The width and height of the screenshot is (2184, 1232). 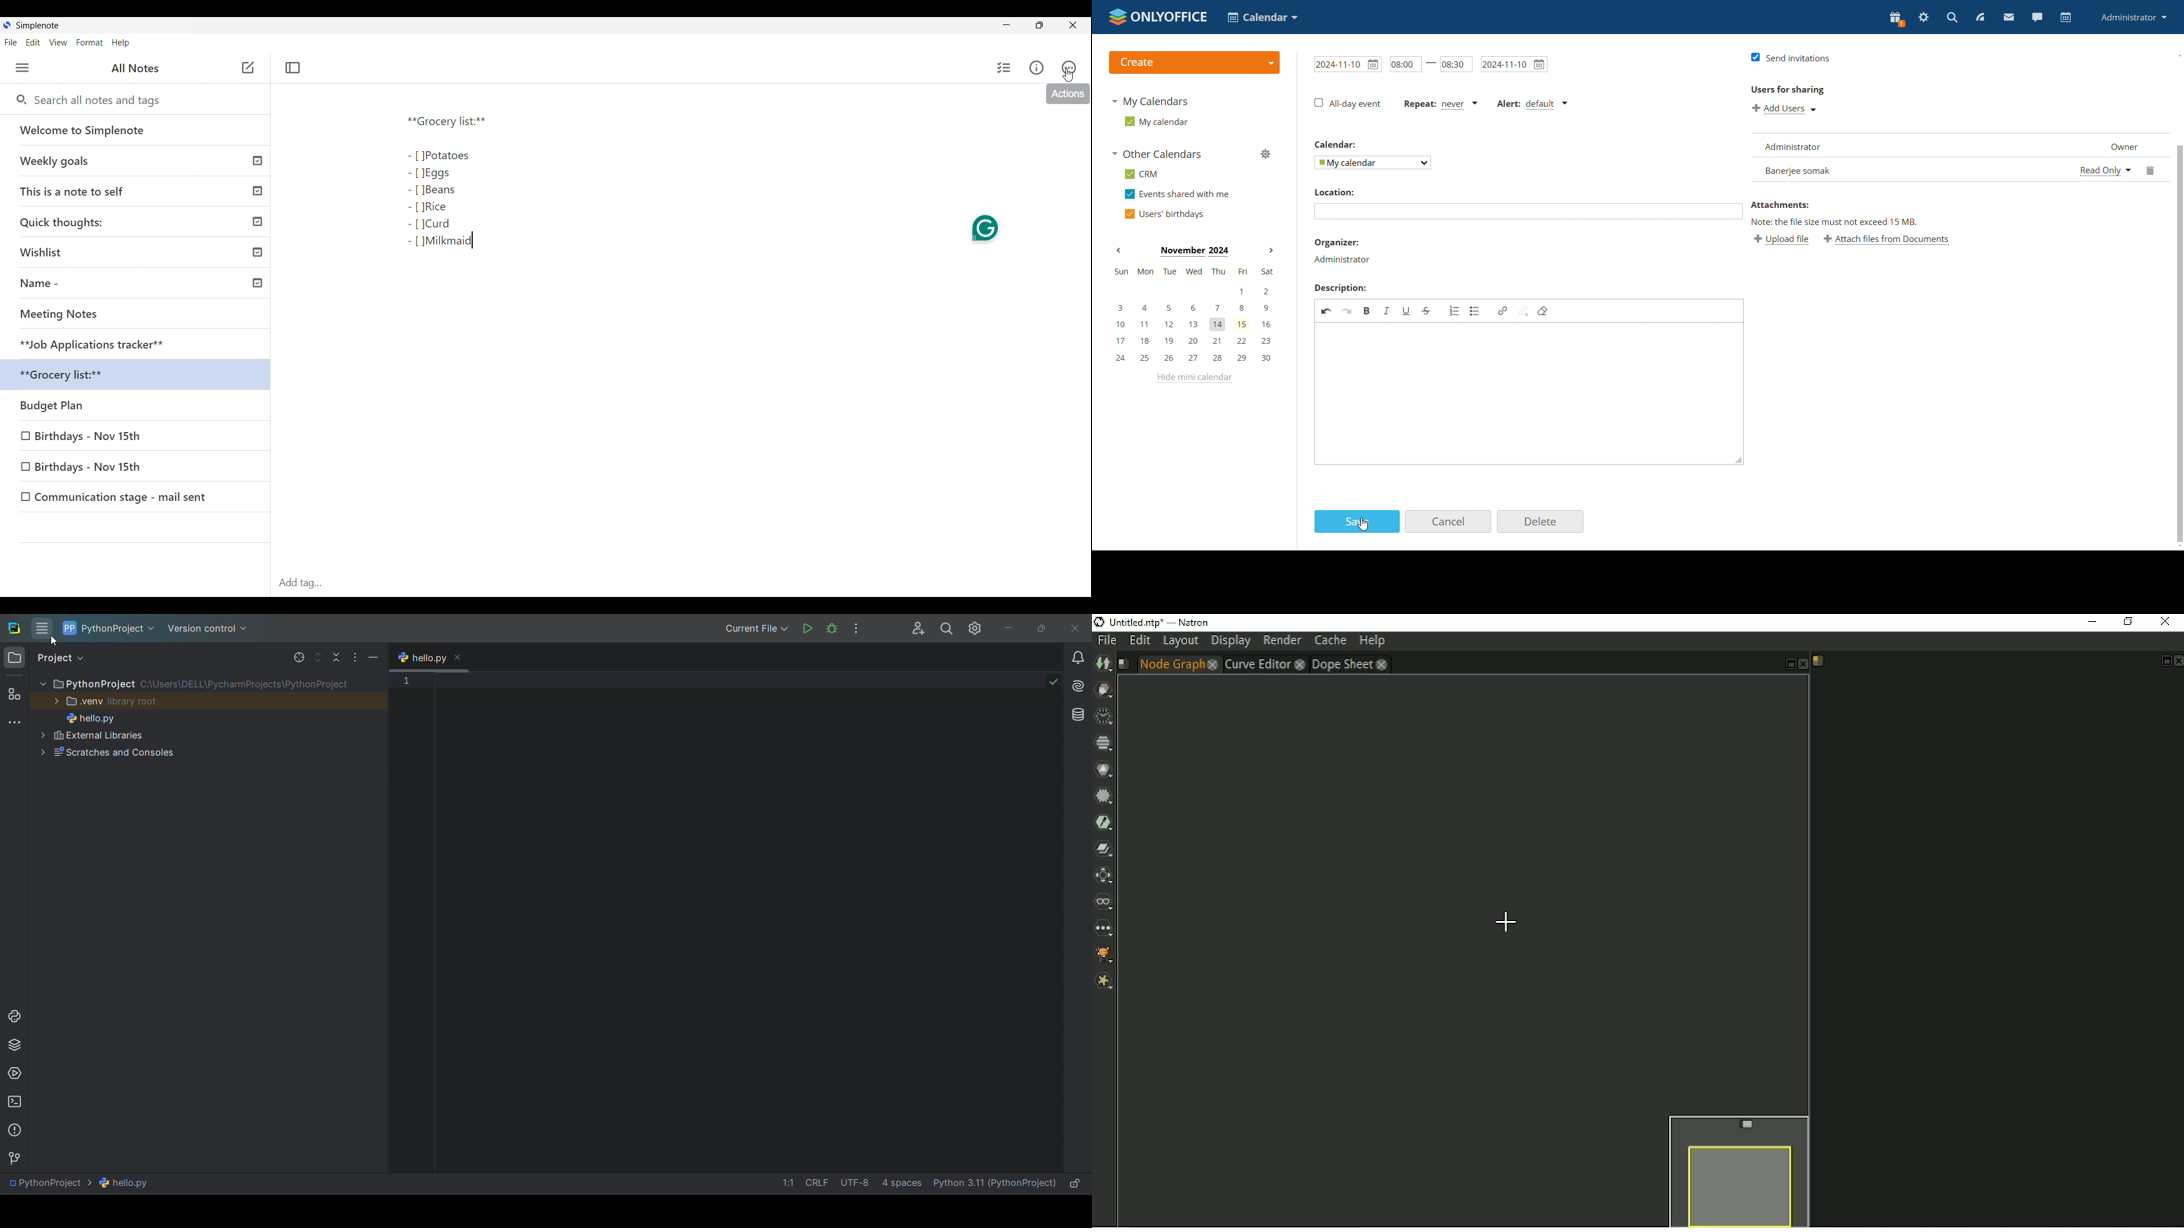 I want to click on my calendars, so click(x=1149, y=101).